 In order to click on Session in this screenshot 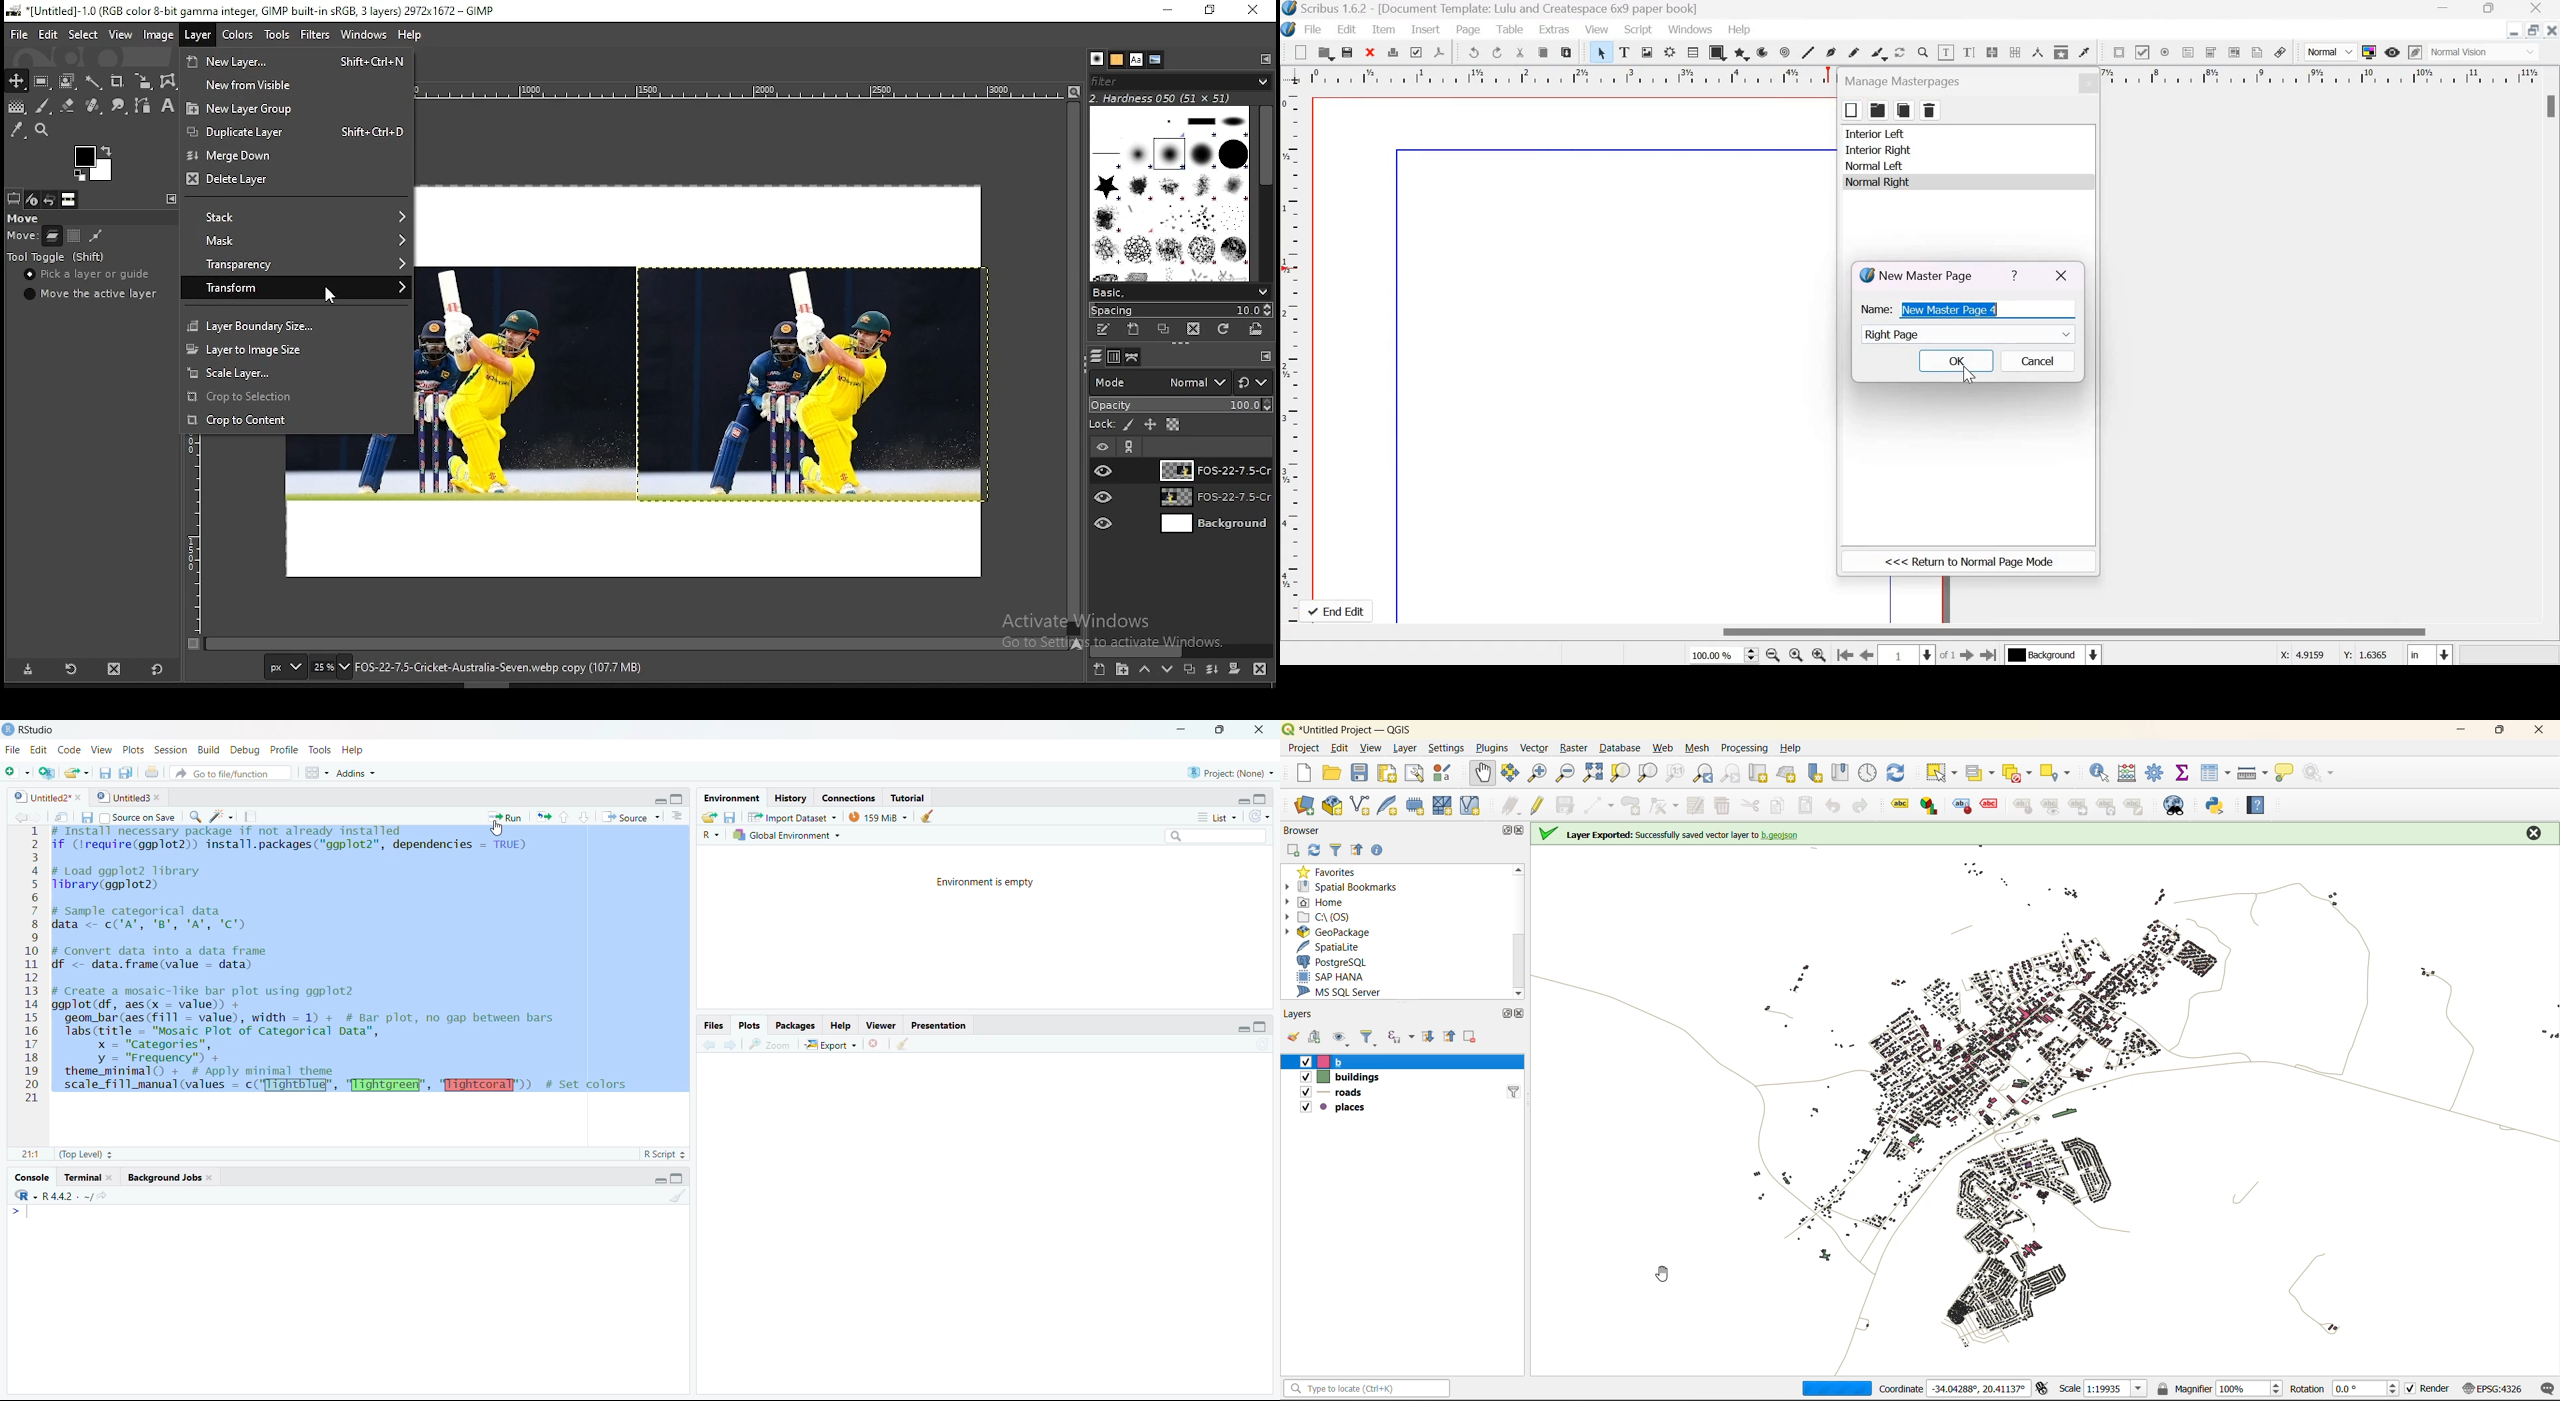, I will do `click(171, 751)`.